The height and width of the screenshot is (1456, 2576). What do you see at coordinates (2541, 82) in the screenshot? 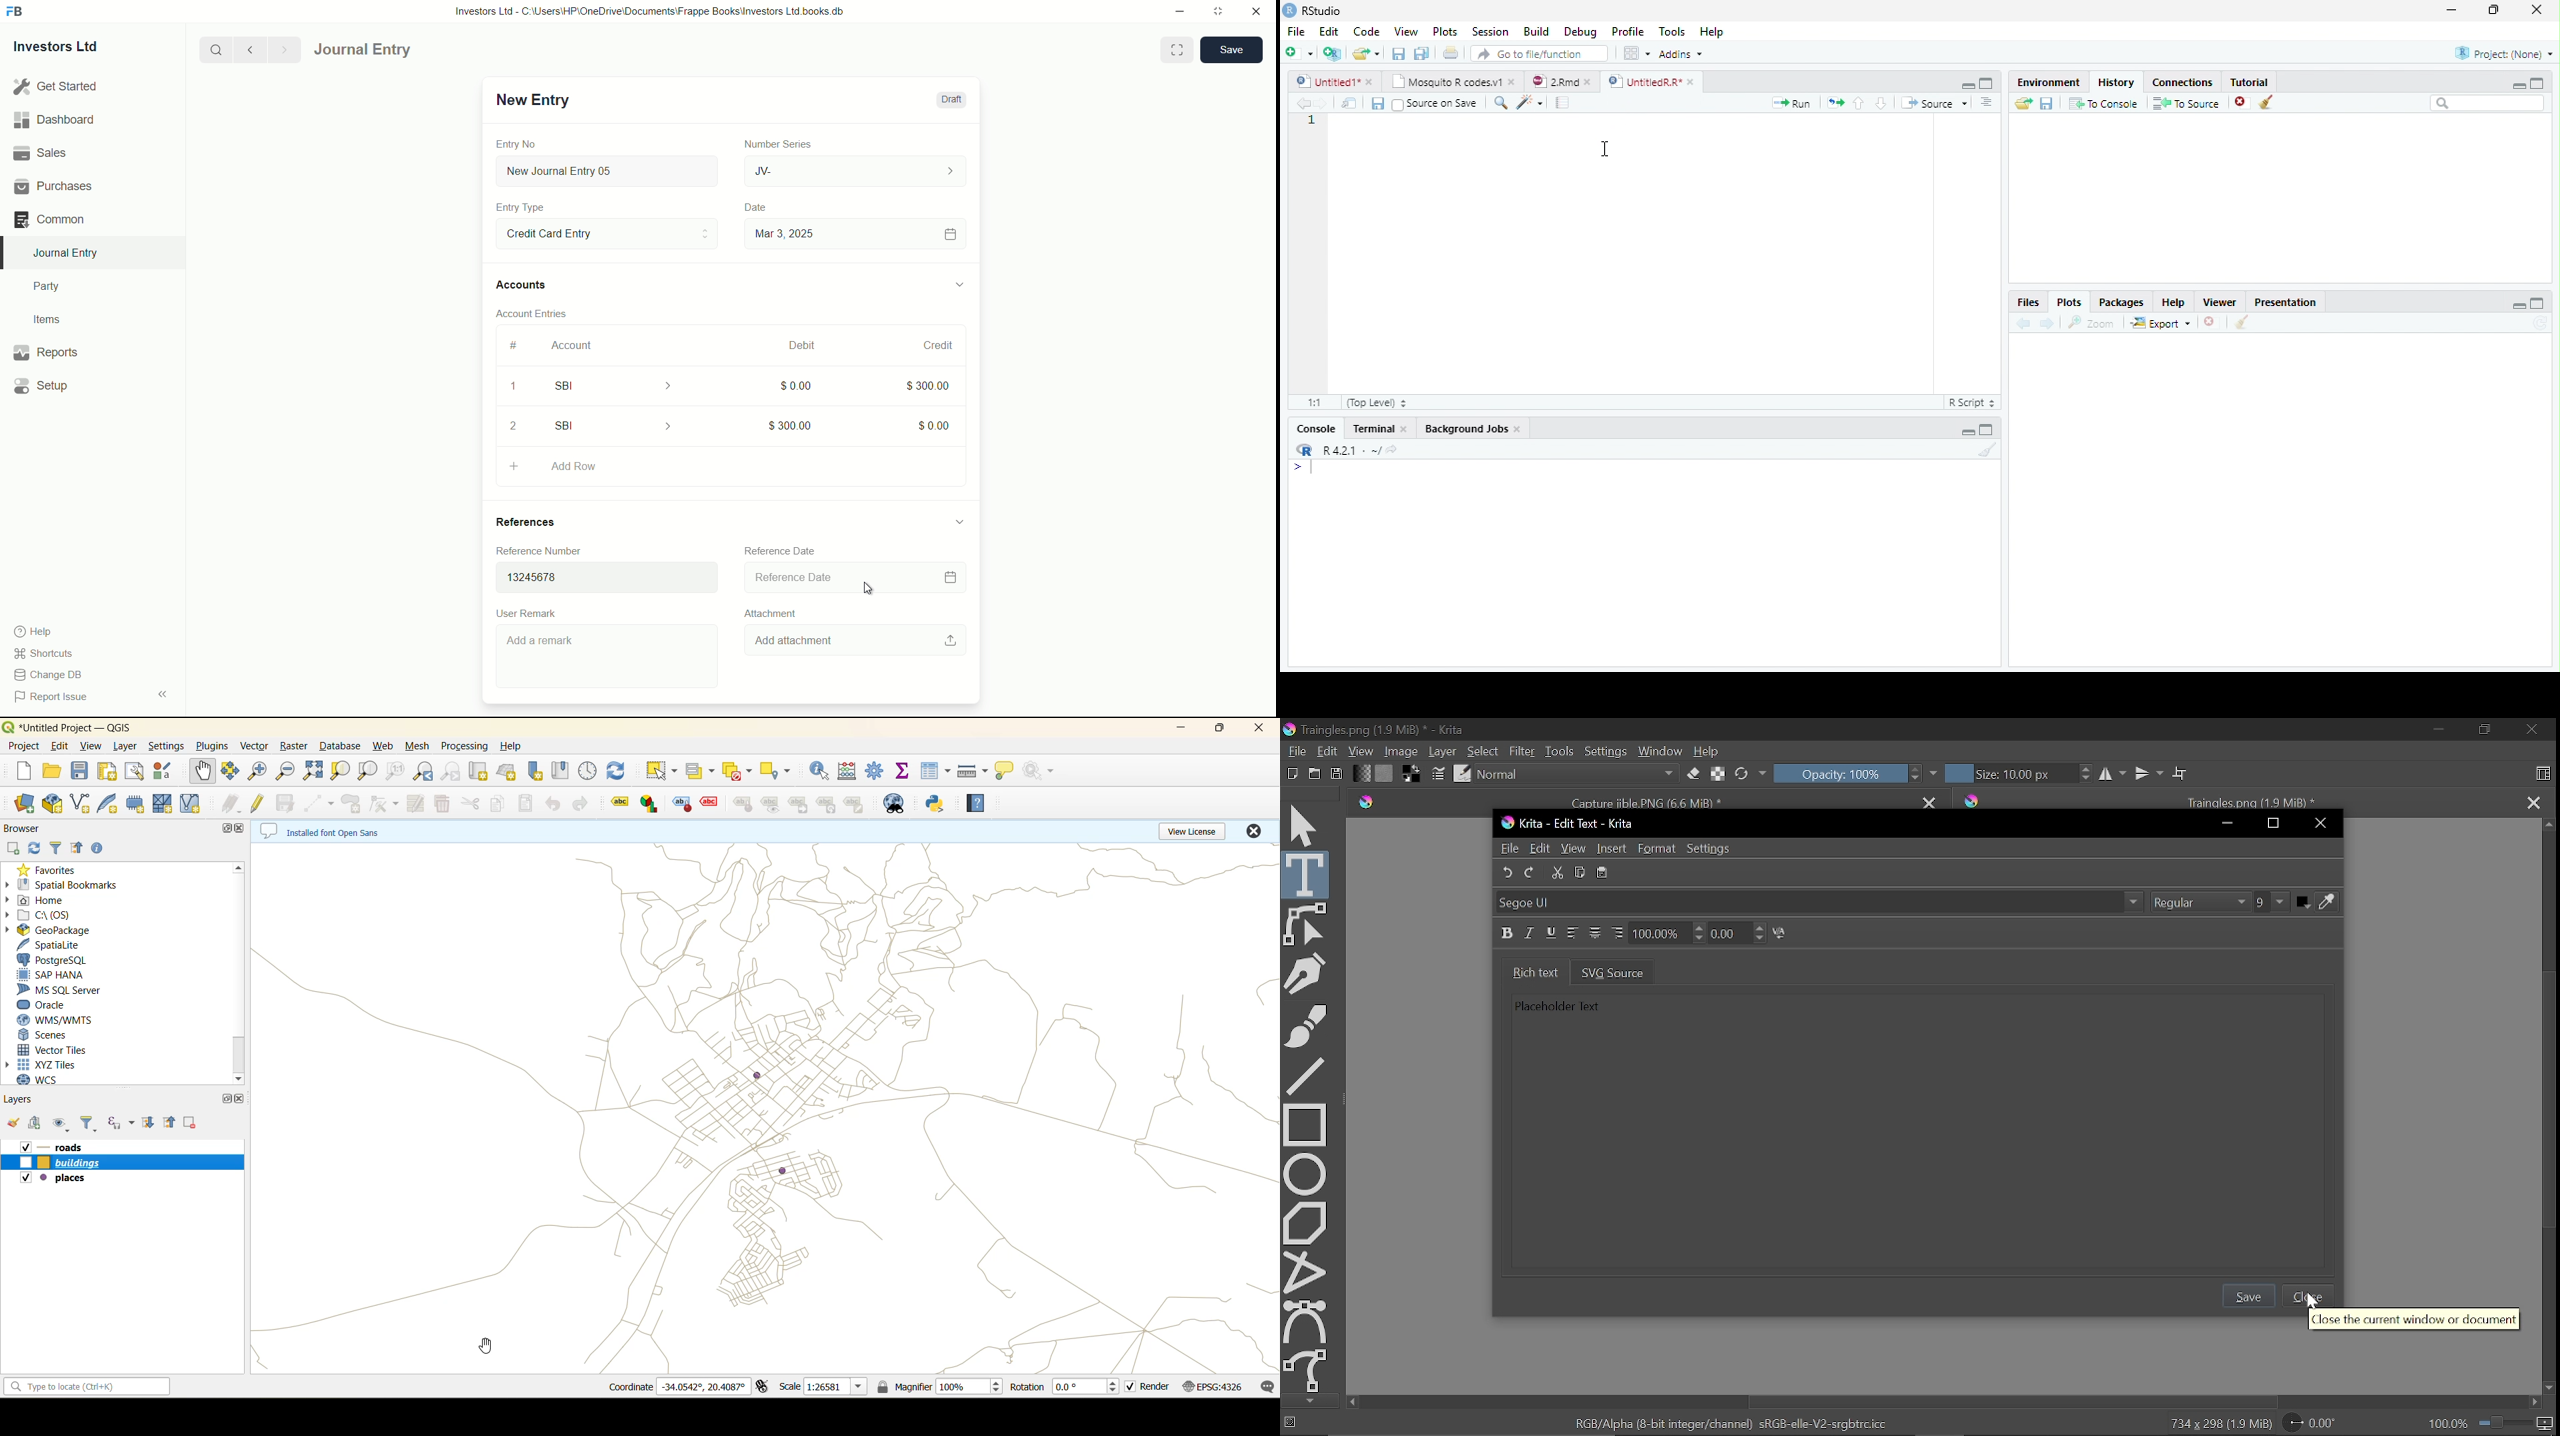
I see `Maximize` at bounding box center [2541, 82].